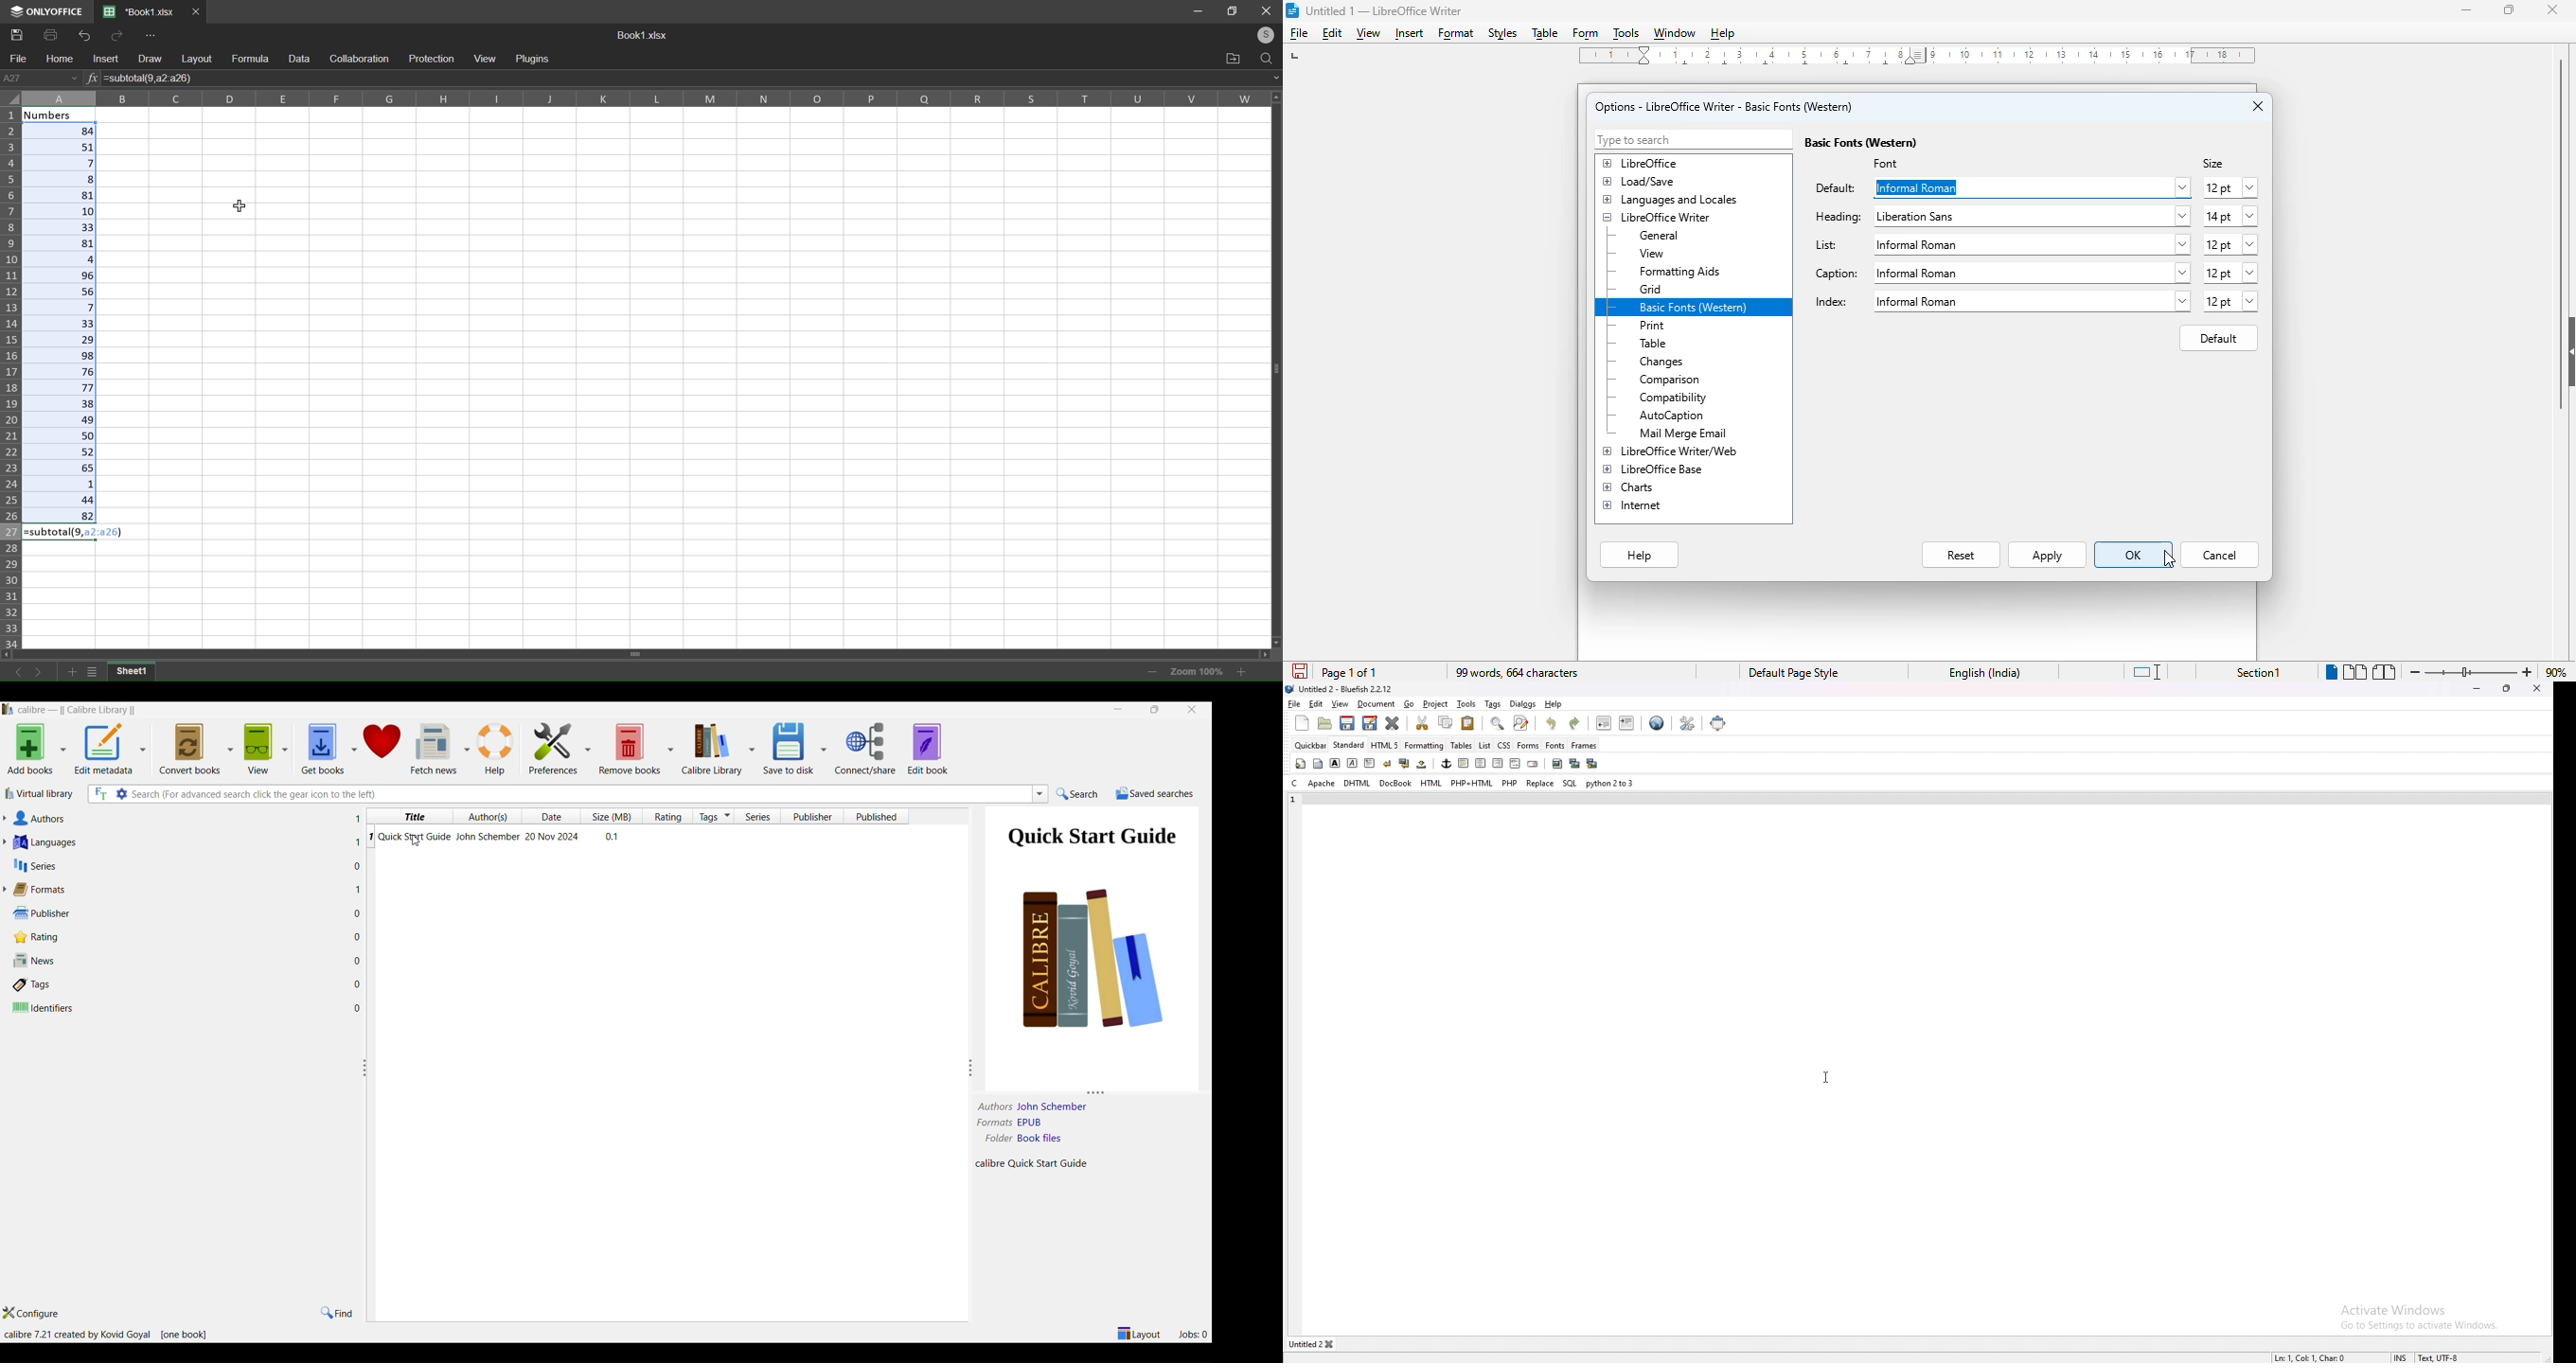 The width and height of the screenshot is (2576, 1372). I want to click on edit metadata, so click(105, 750).